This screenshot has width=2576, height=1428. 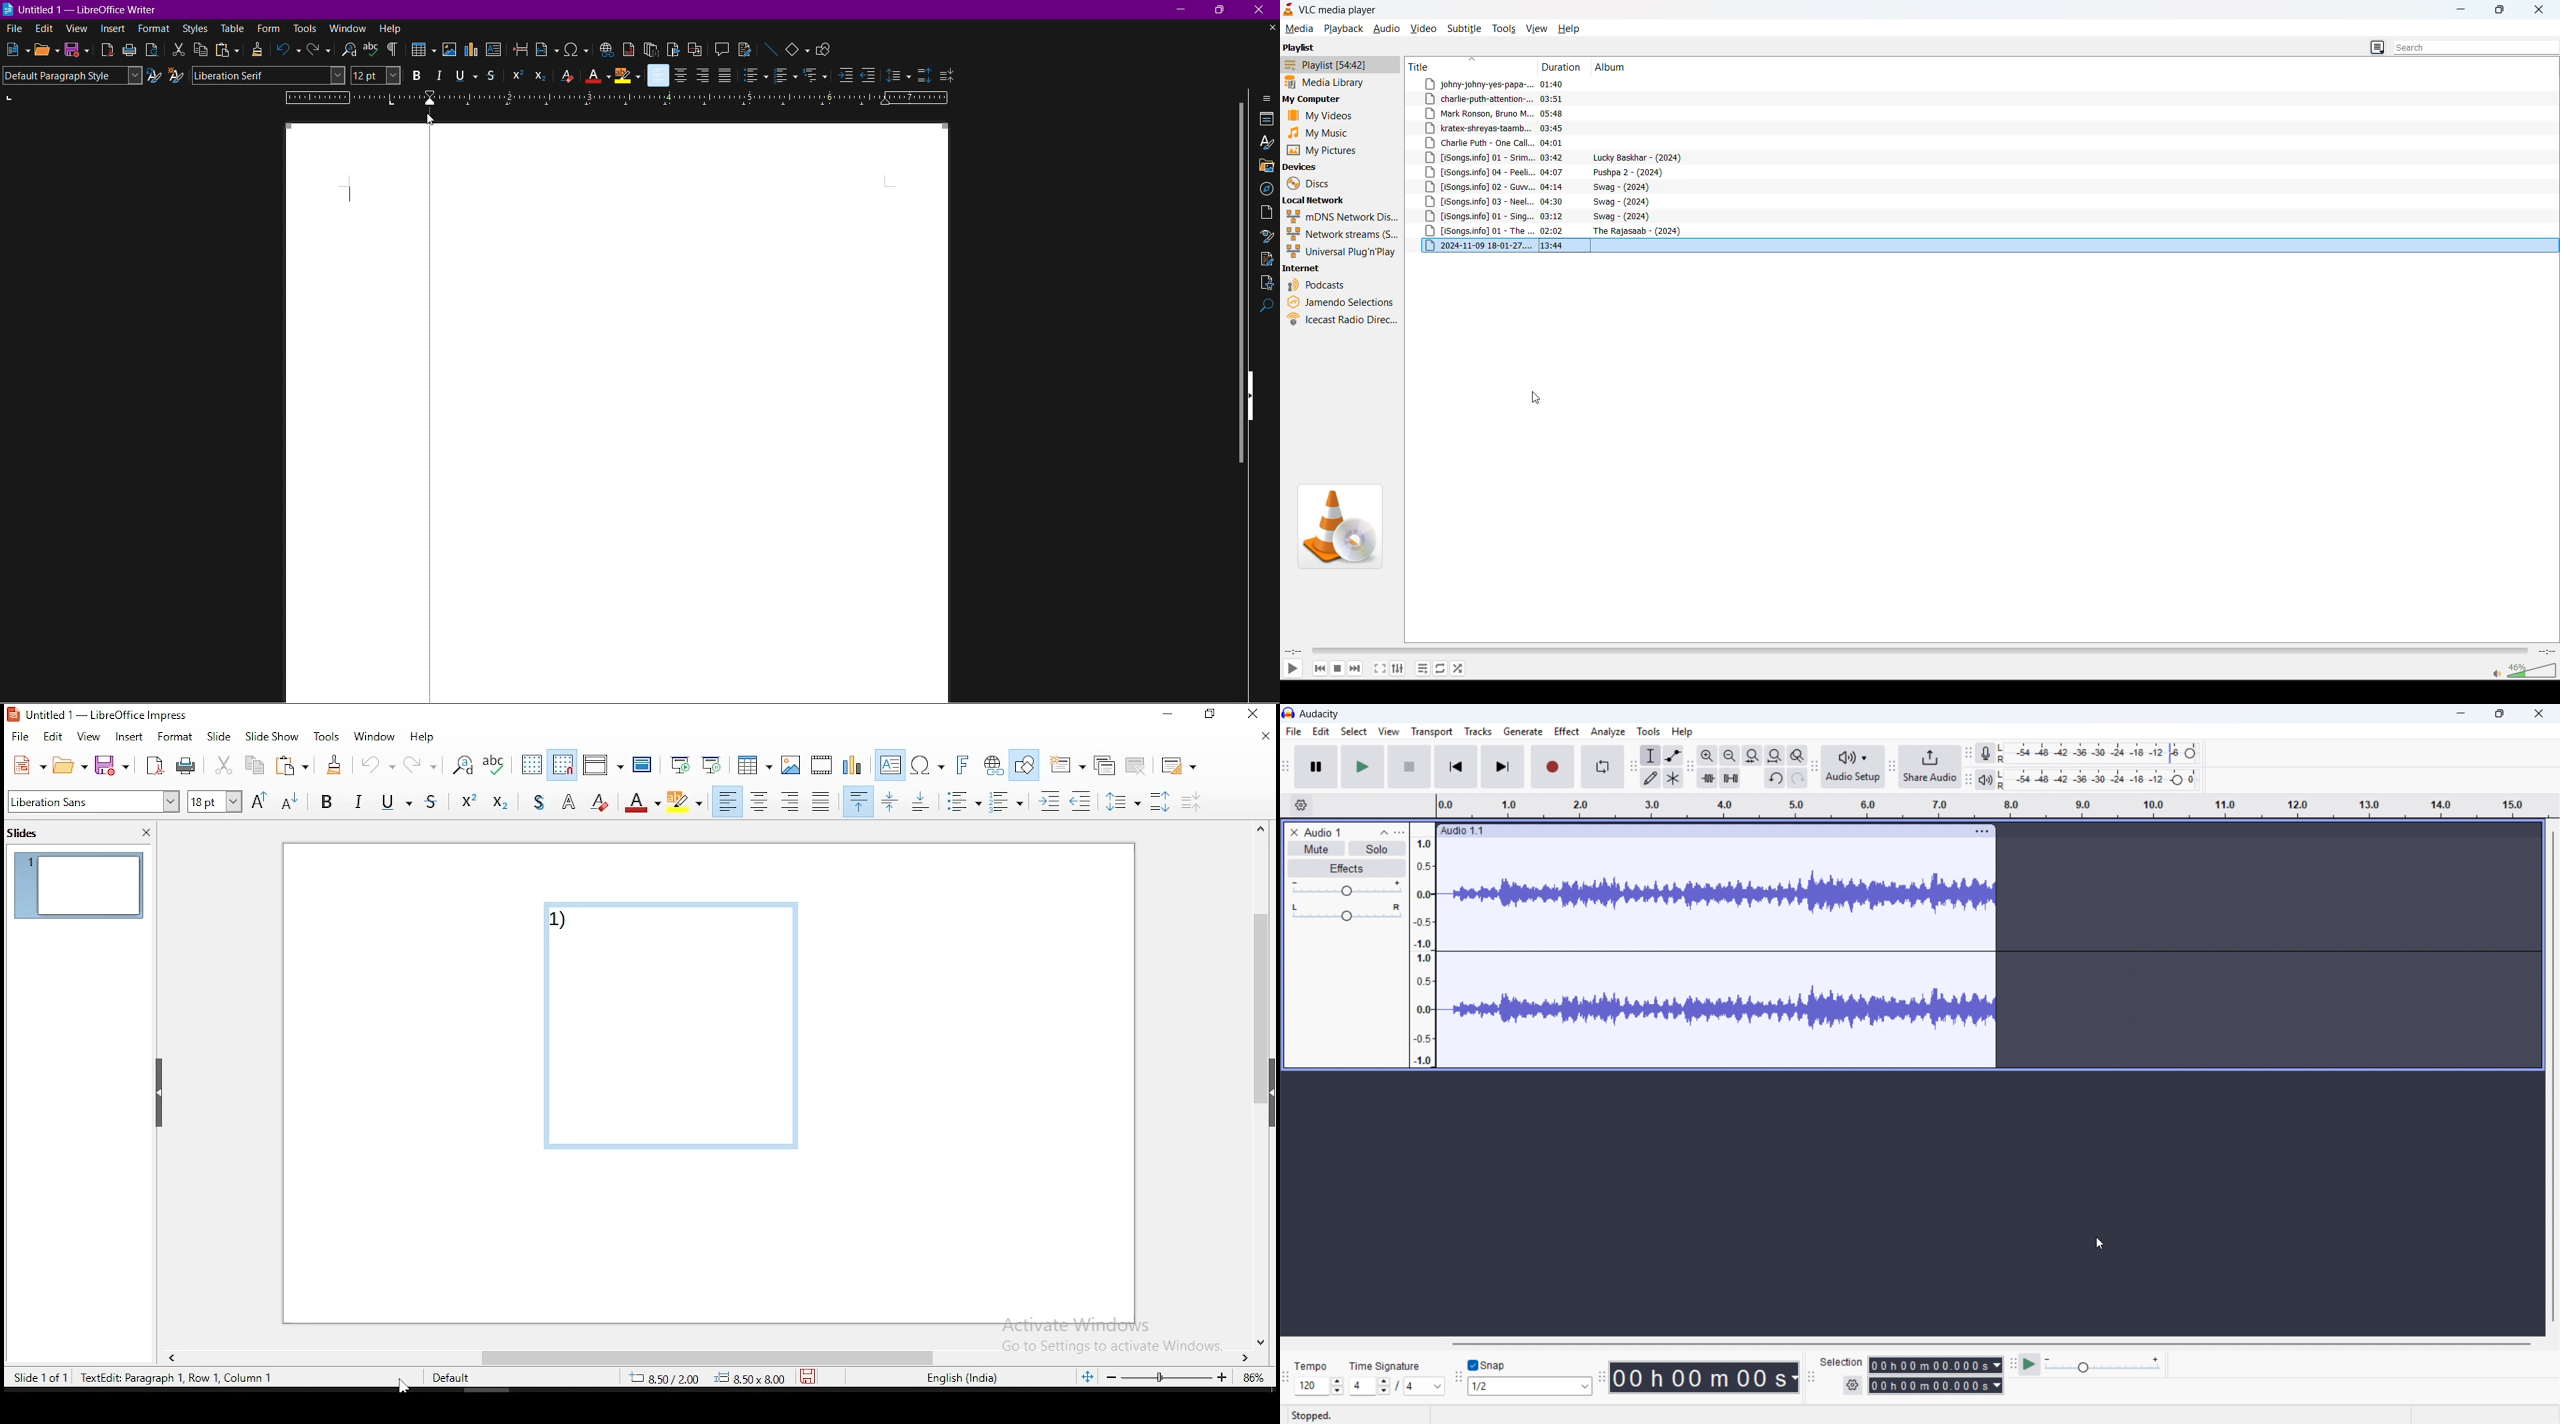 I want to click on restore, so click(x=1210, y=715).